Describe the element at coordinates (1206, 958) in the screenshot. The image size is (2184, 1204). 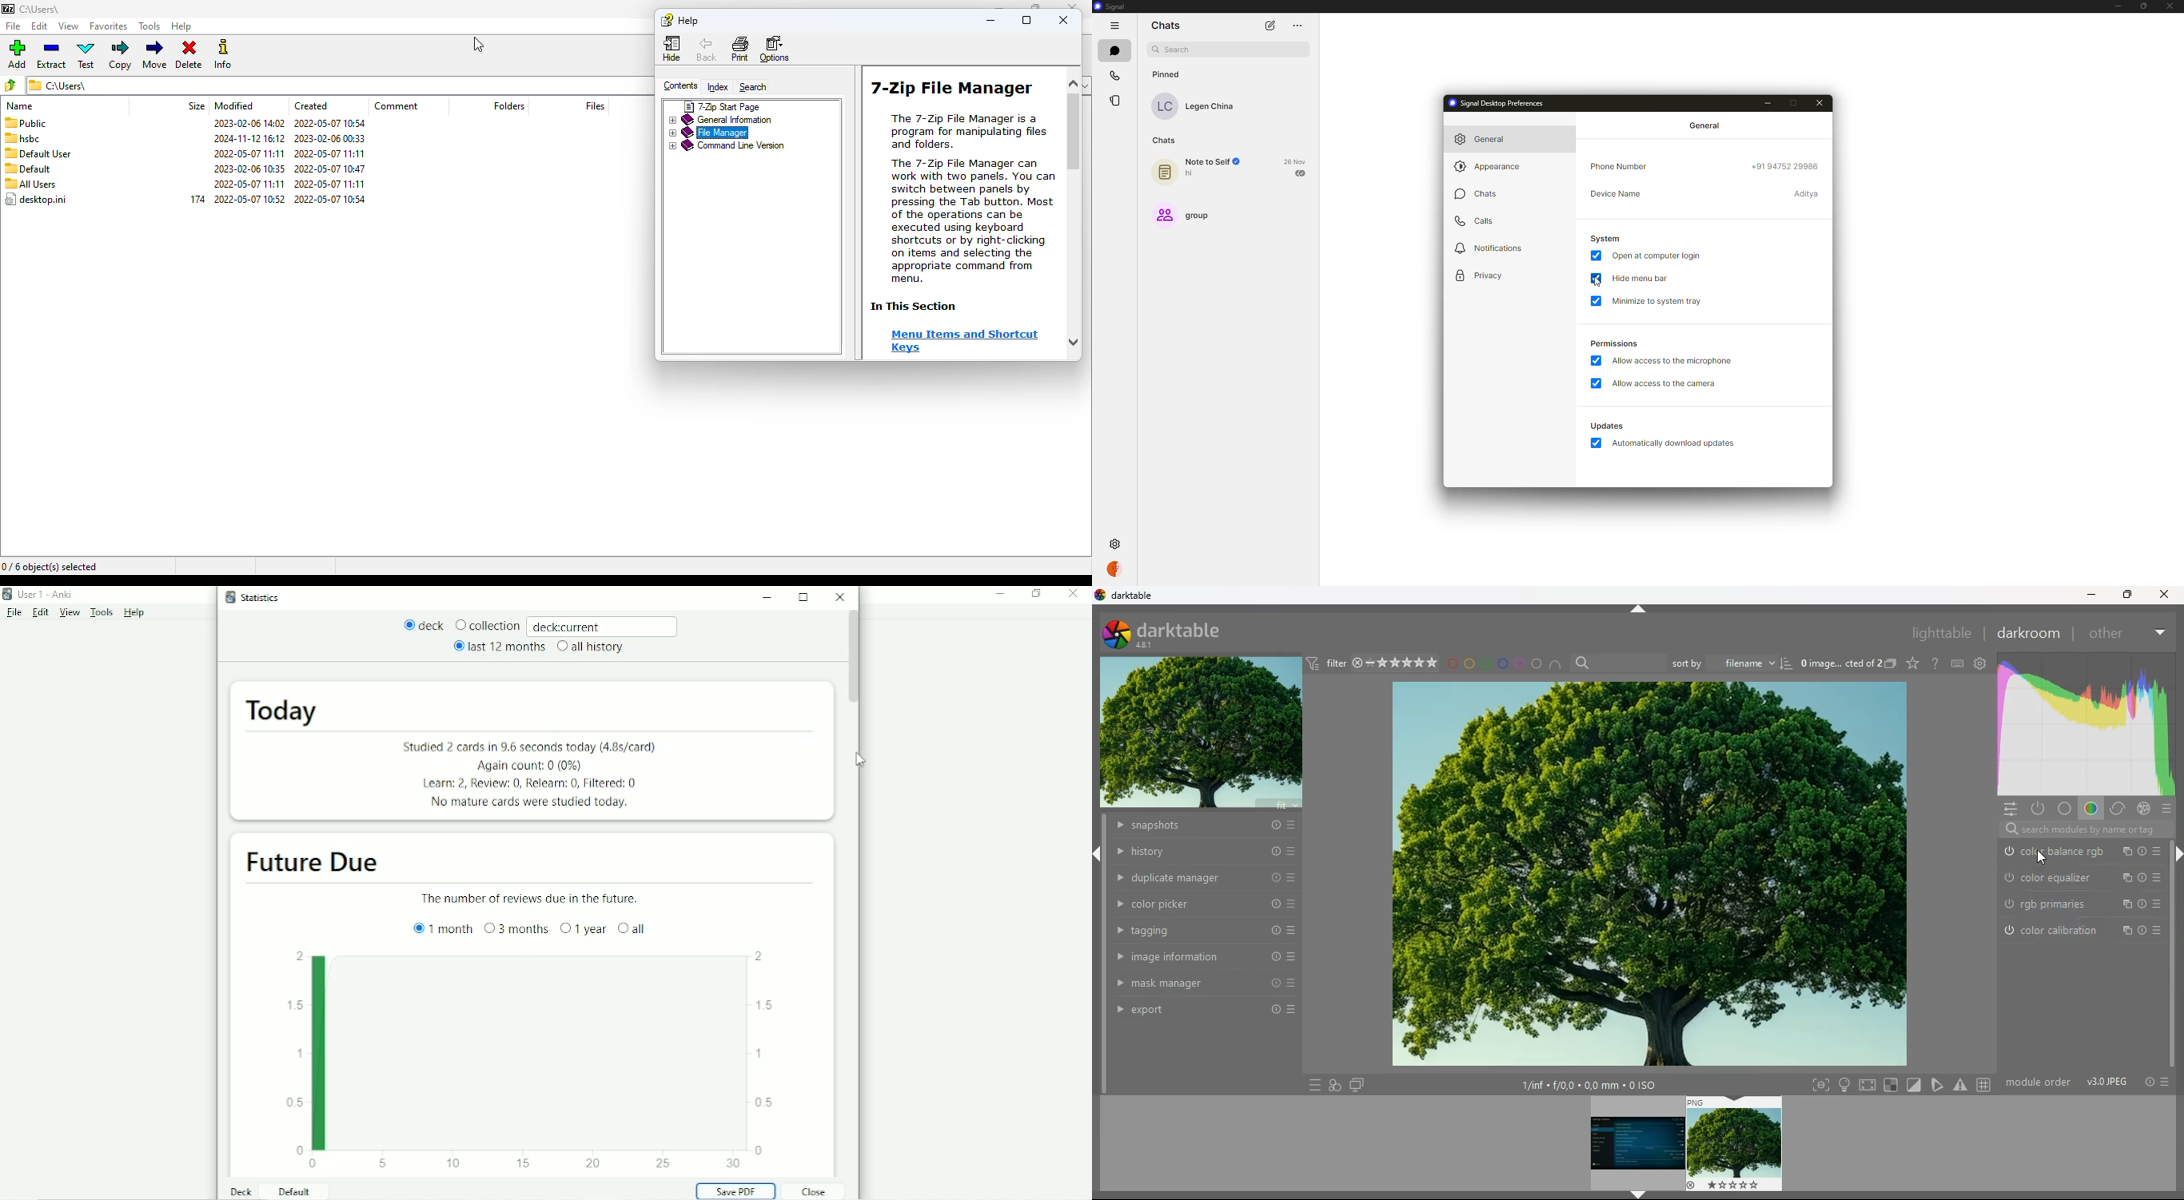
I see `image information` at that location.